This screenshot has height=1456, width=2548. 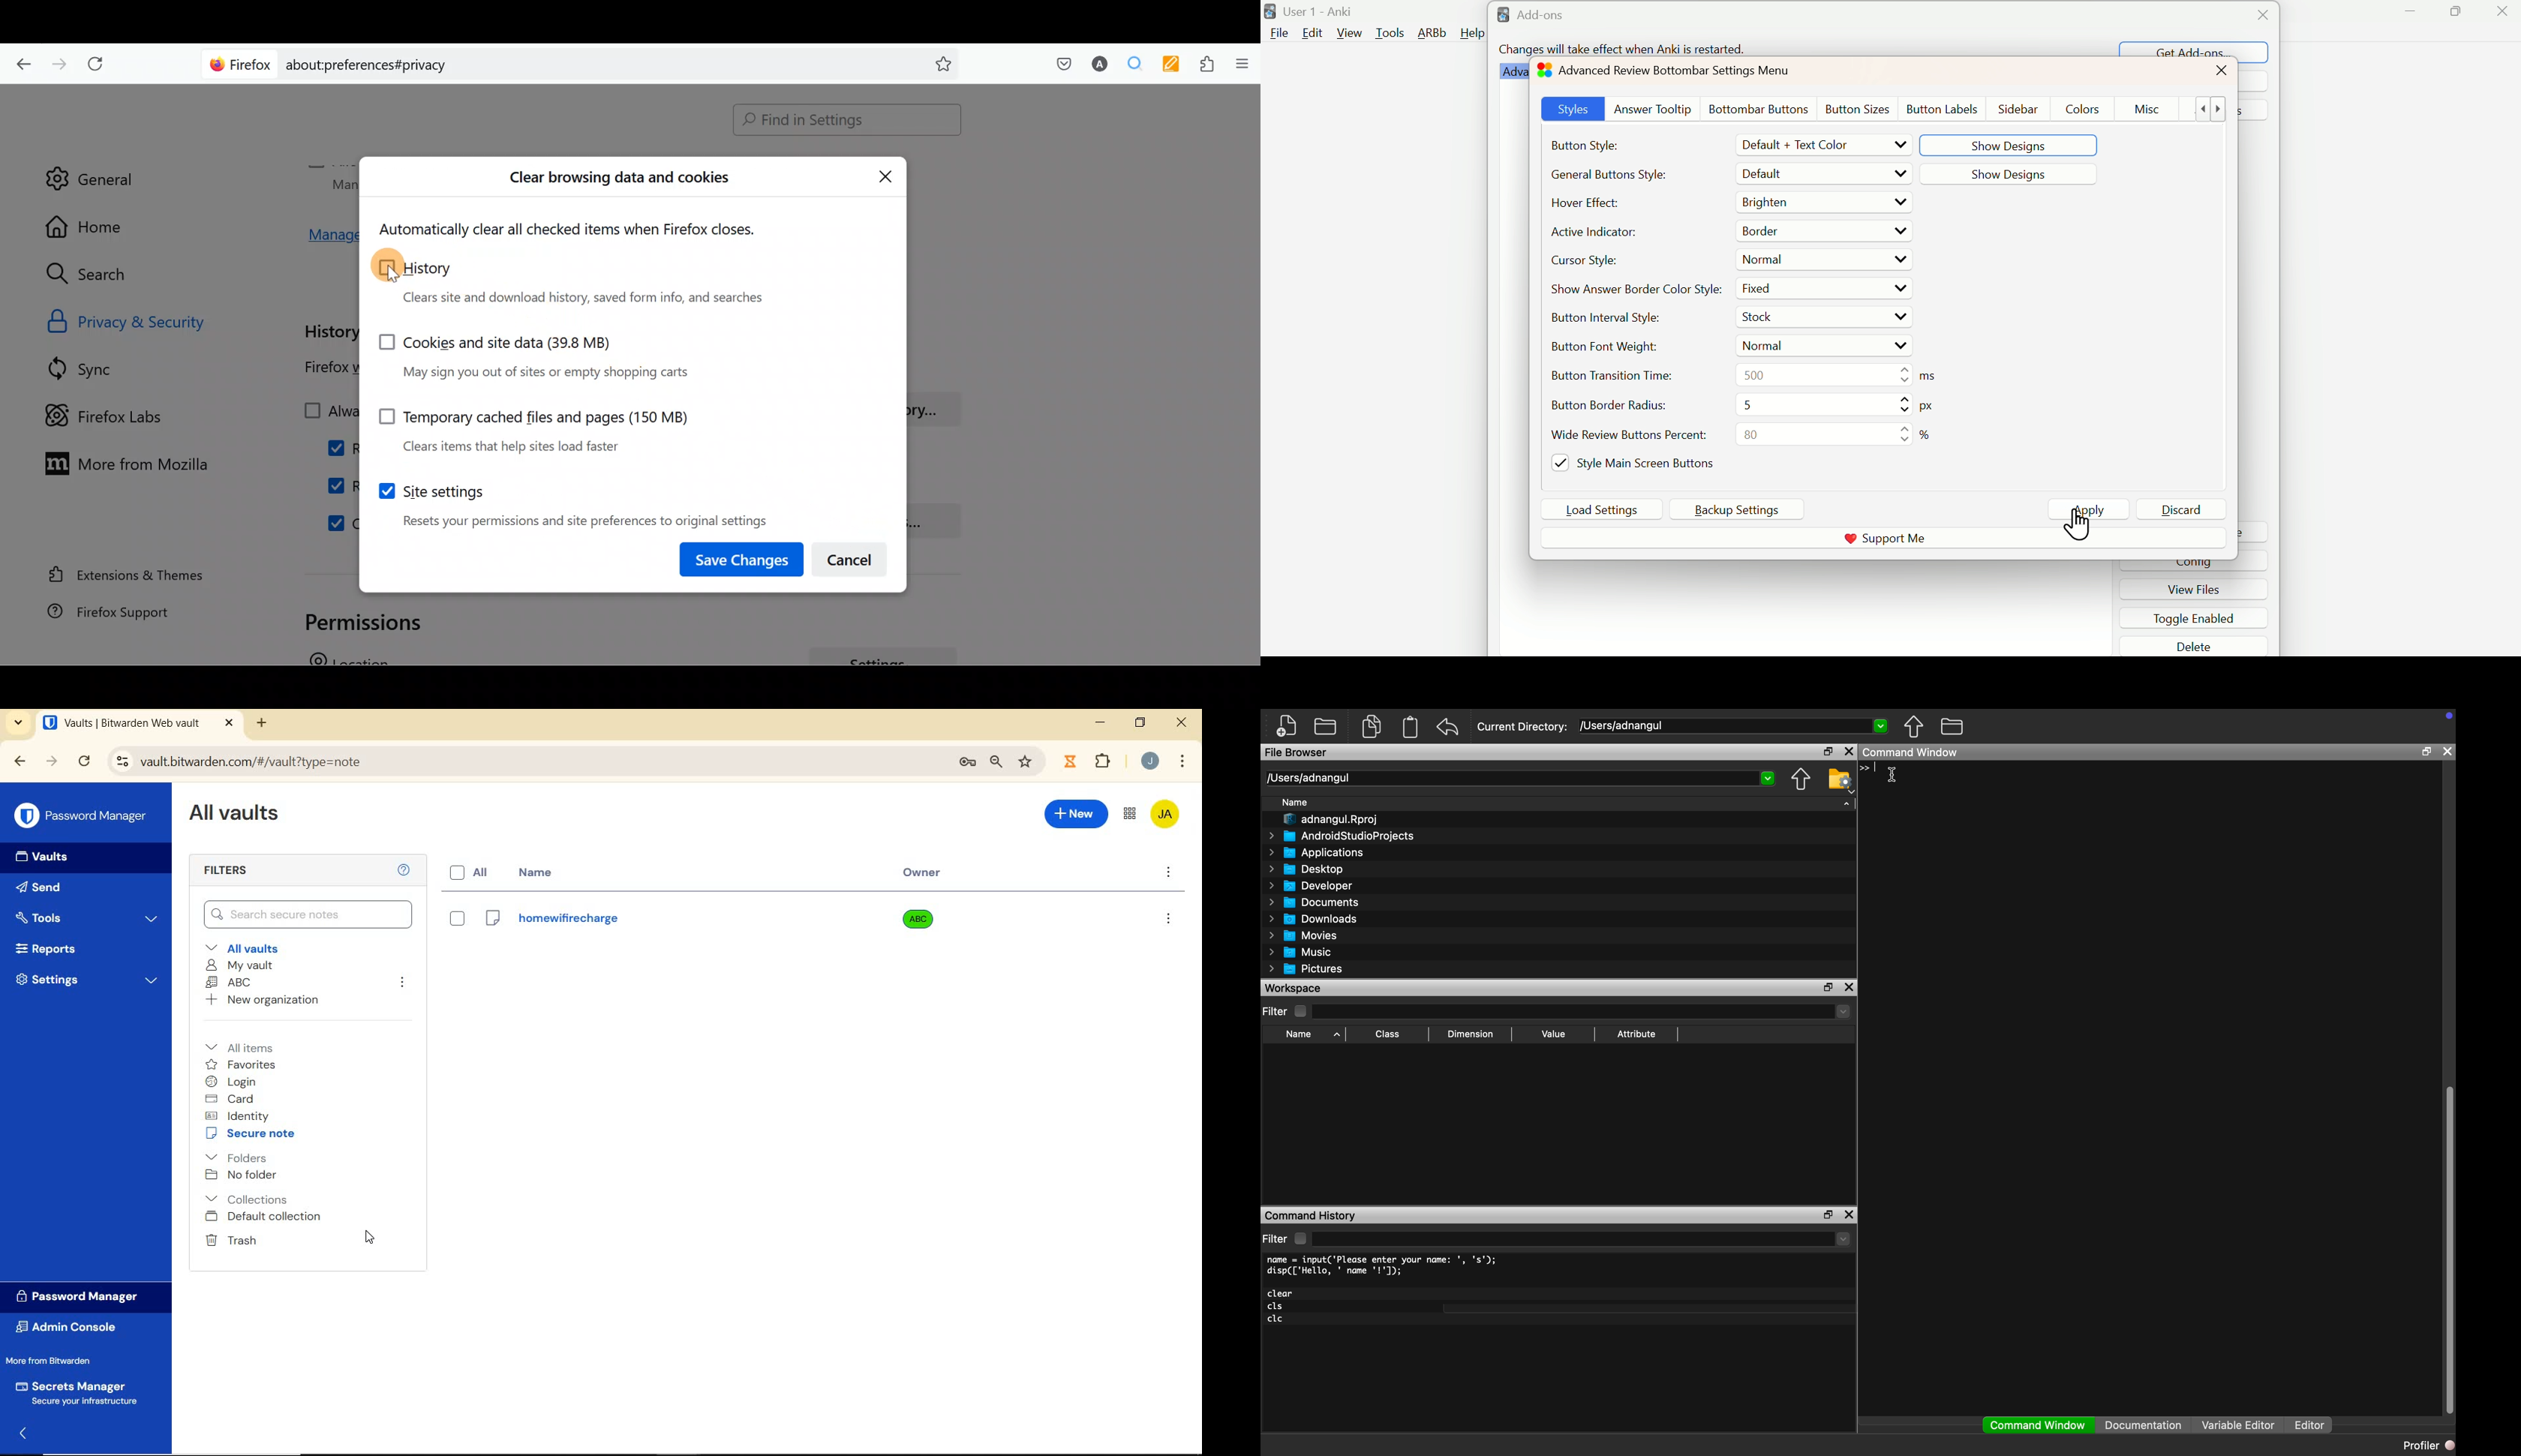 What do you see at coordinates (1106, 760) in the screenshot?
I see `Plugins` at bounding box center [1106, 760].